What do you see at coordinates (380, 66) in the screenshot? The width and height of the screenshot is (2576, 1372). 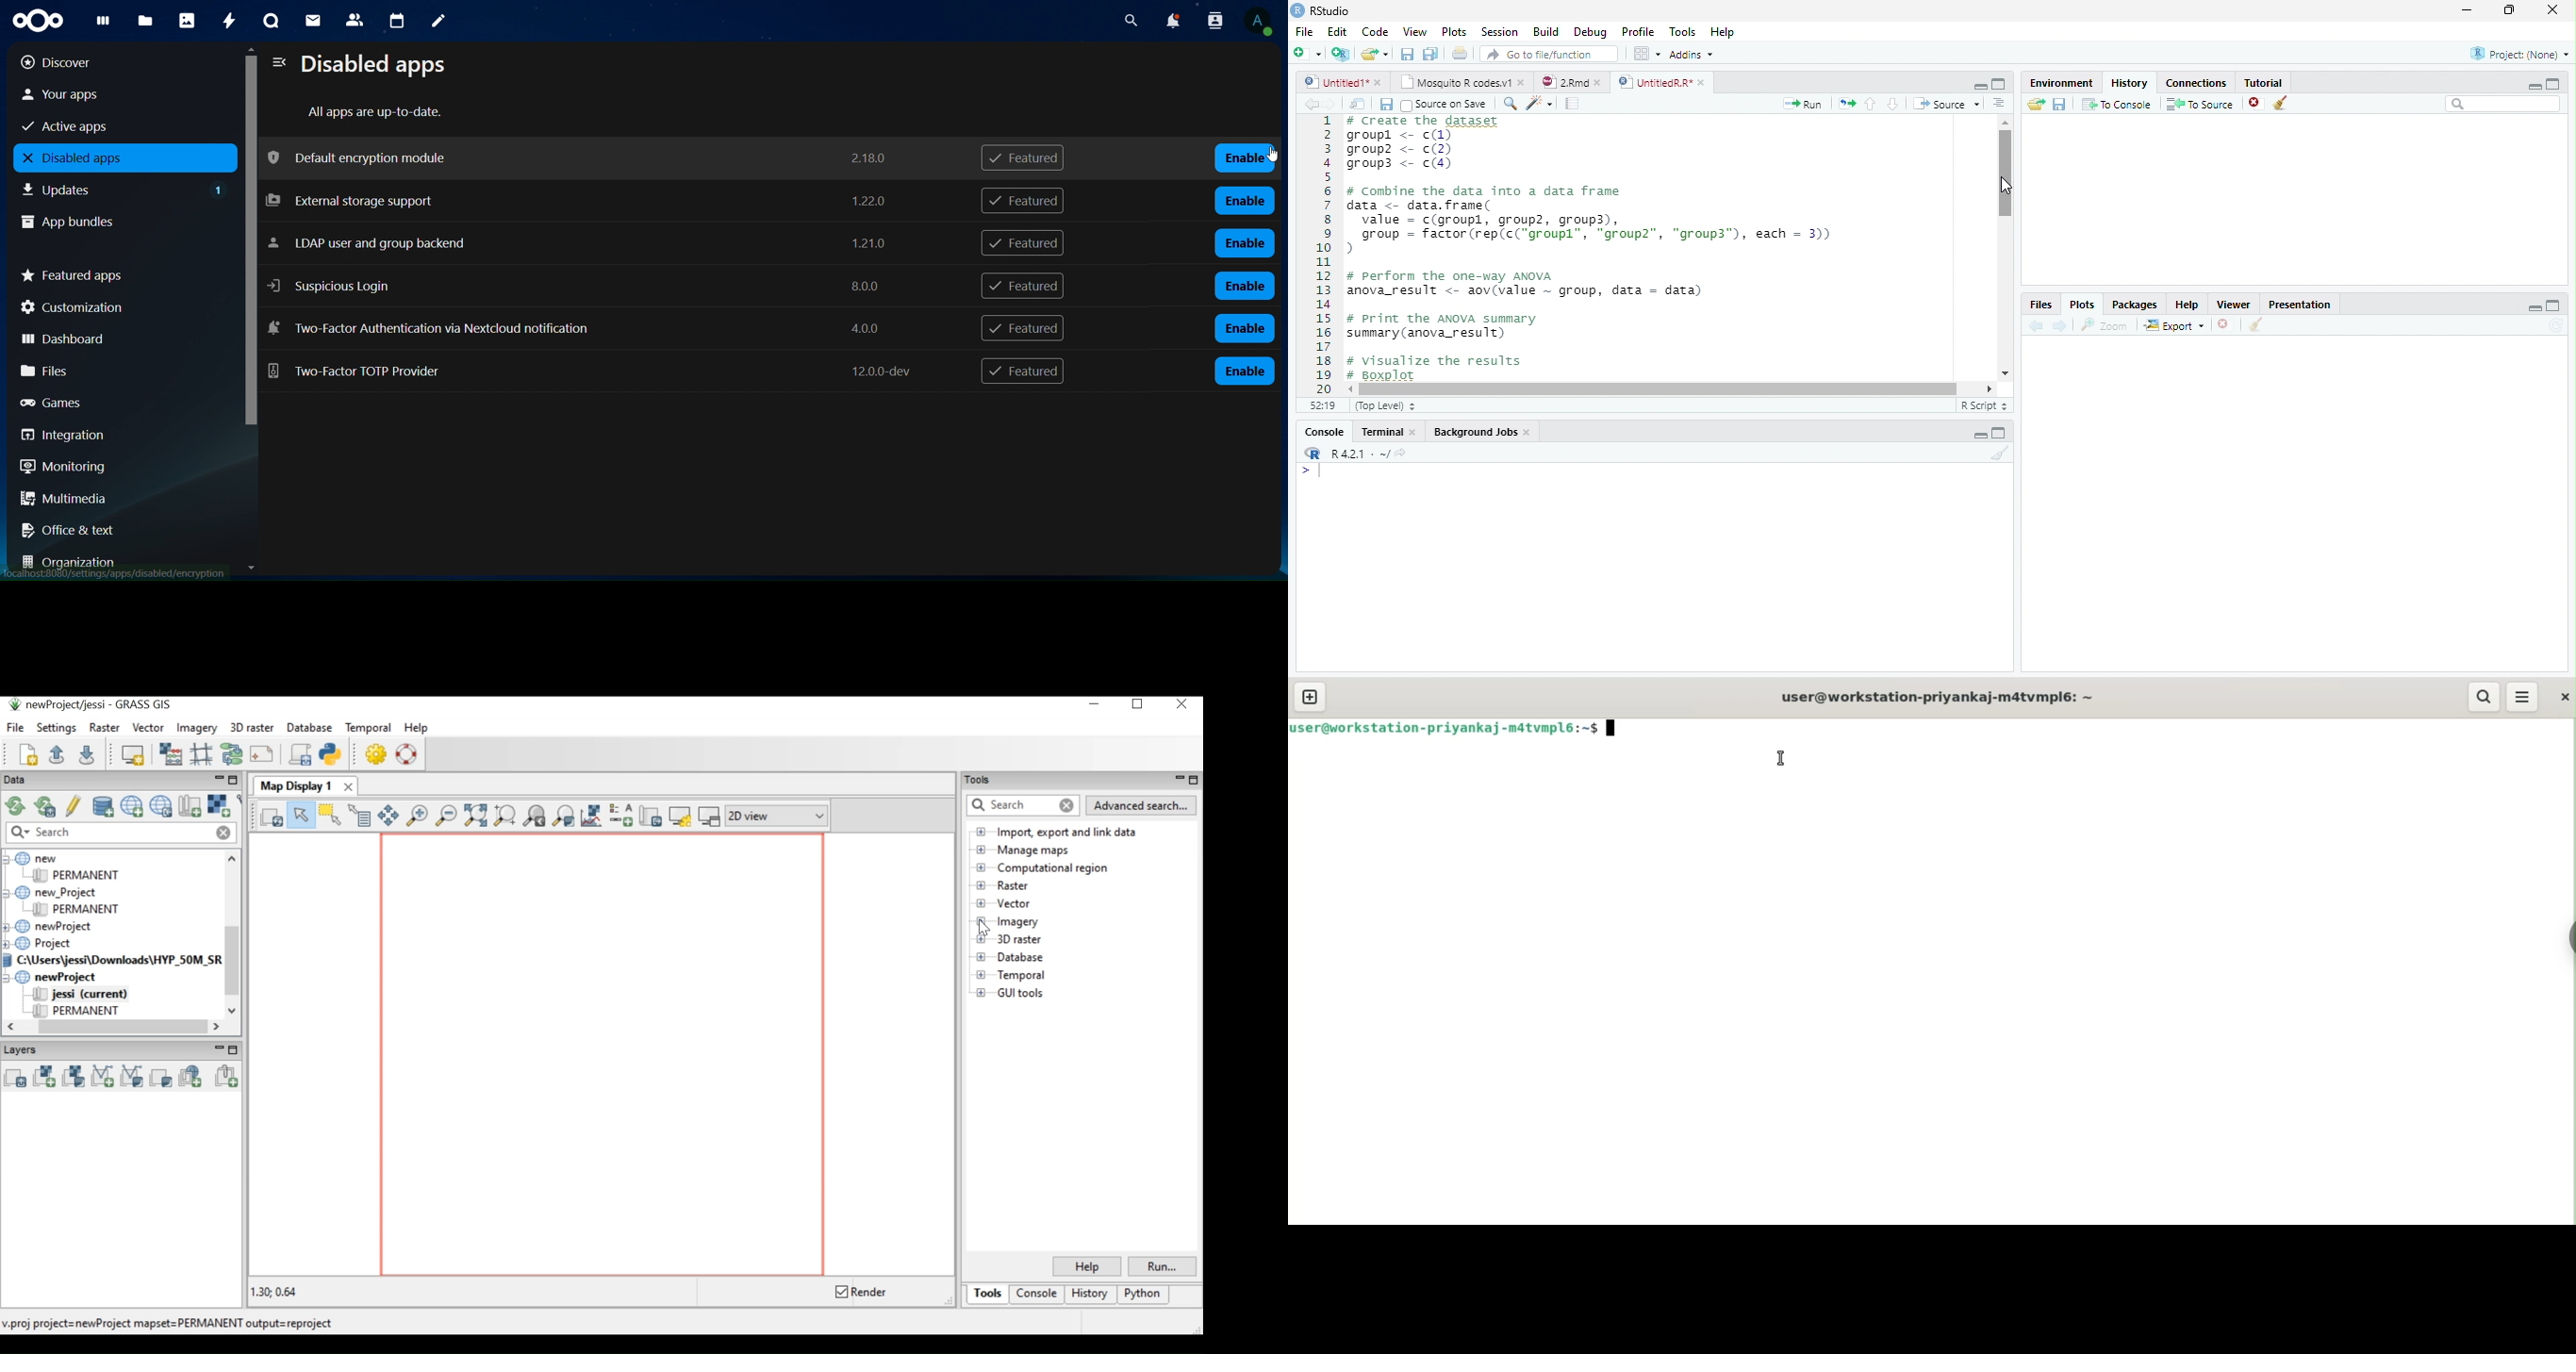 I see `disabled apps` at bounding box center [380, 66].